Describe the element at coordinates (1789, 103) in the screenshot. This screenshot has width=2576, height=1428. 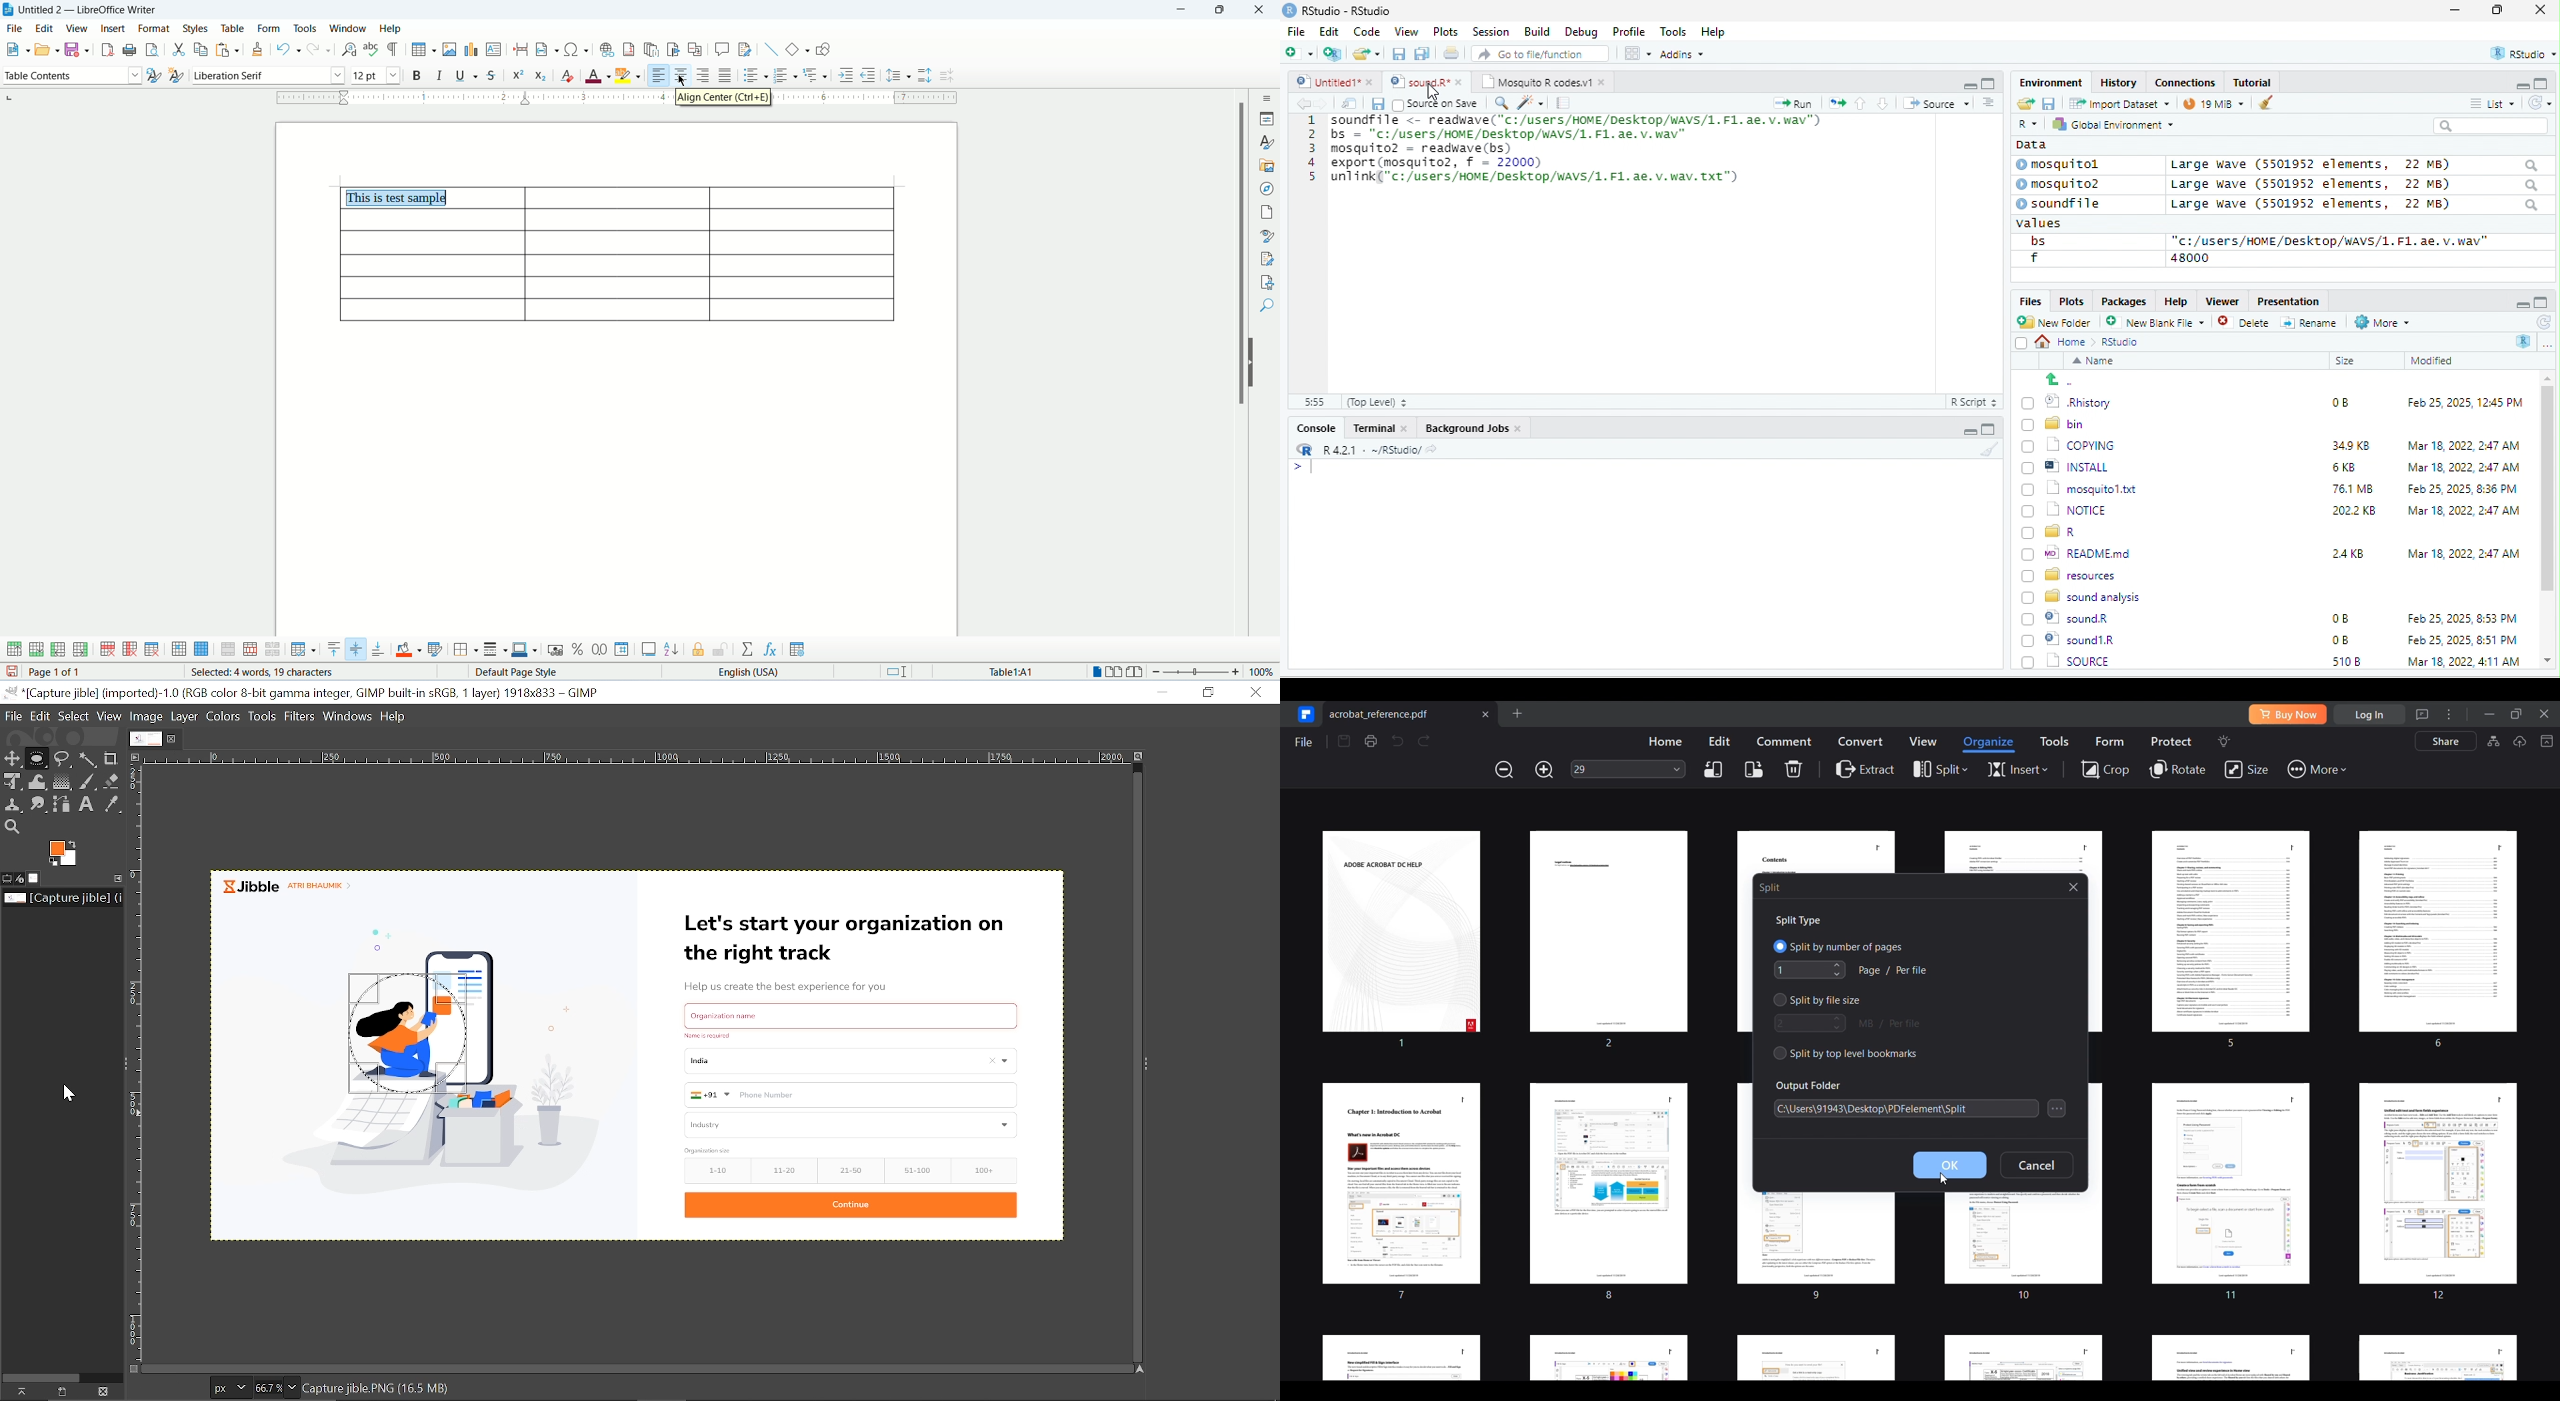
I see `Run` at that location.